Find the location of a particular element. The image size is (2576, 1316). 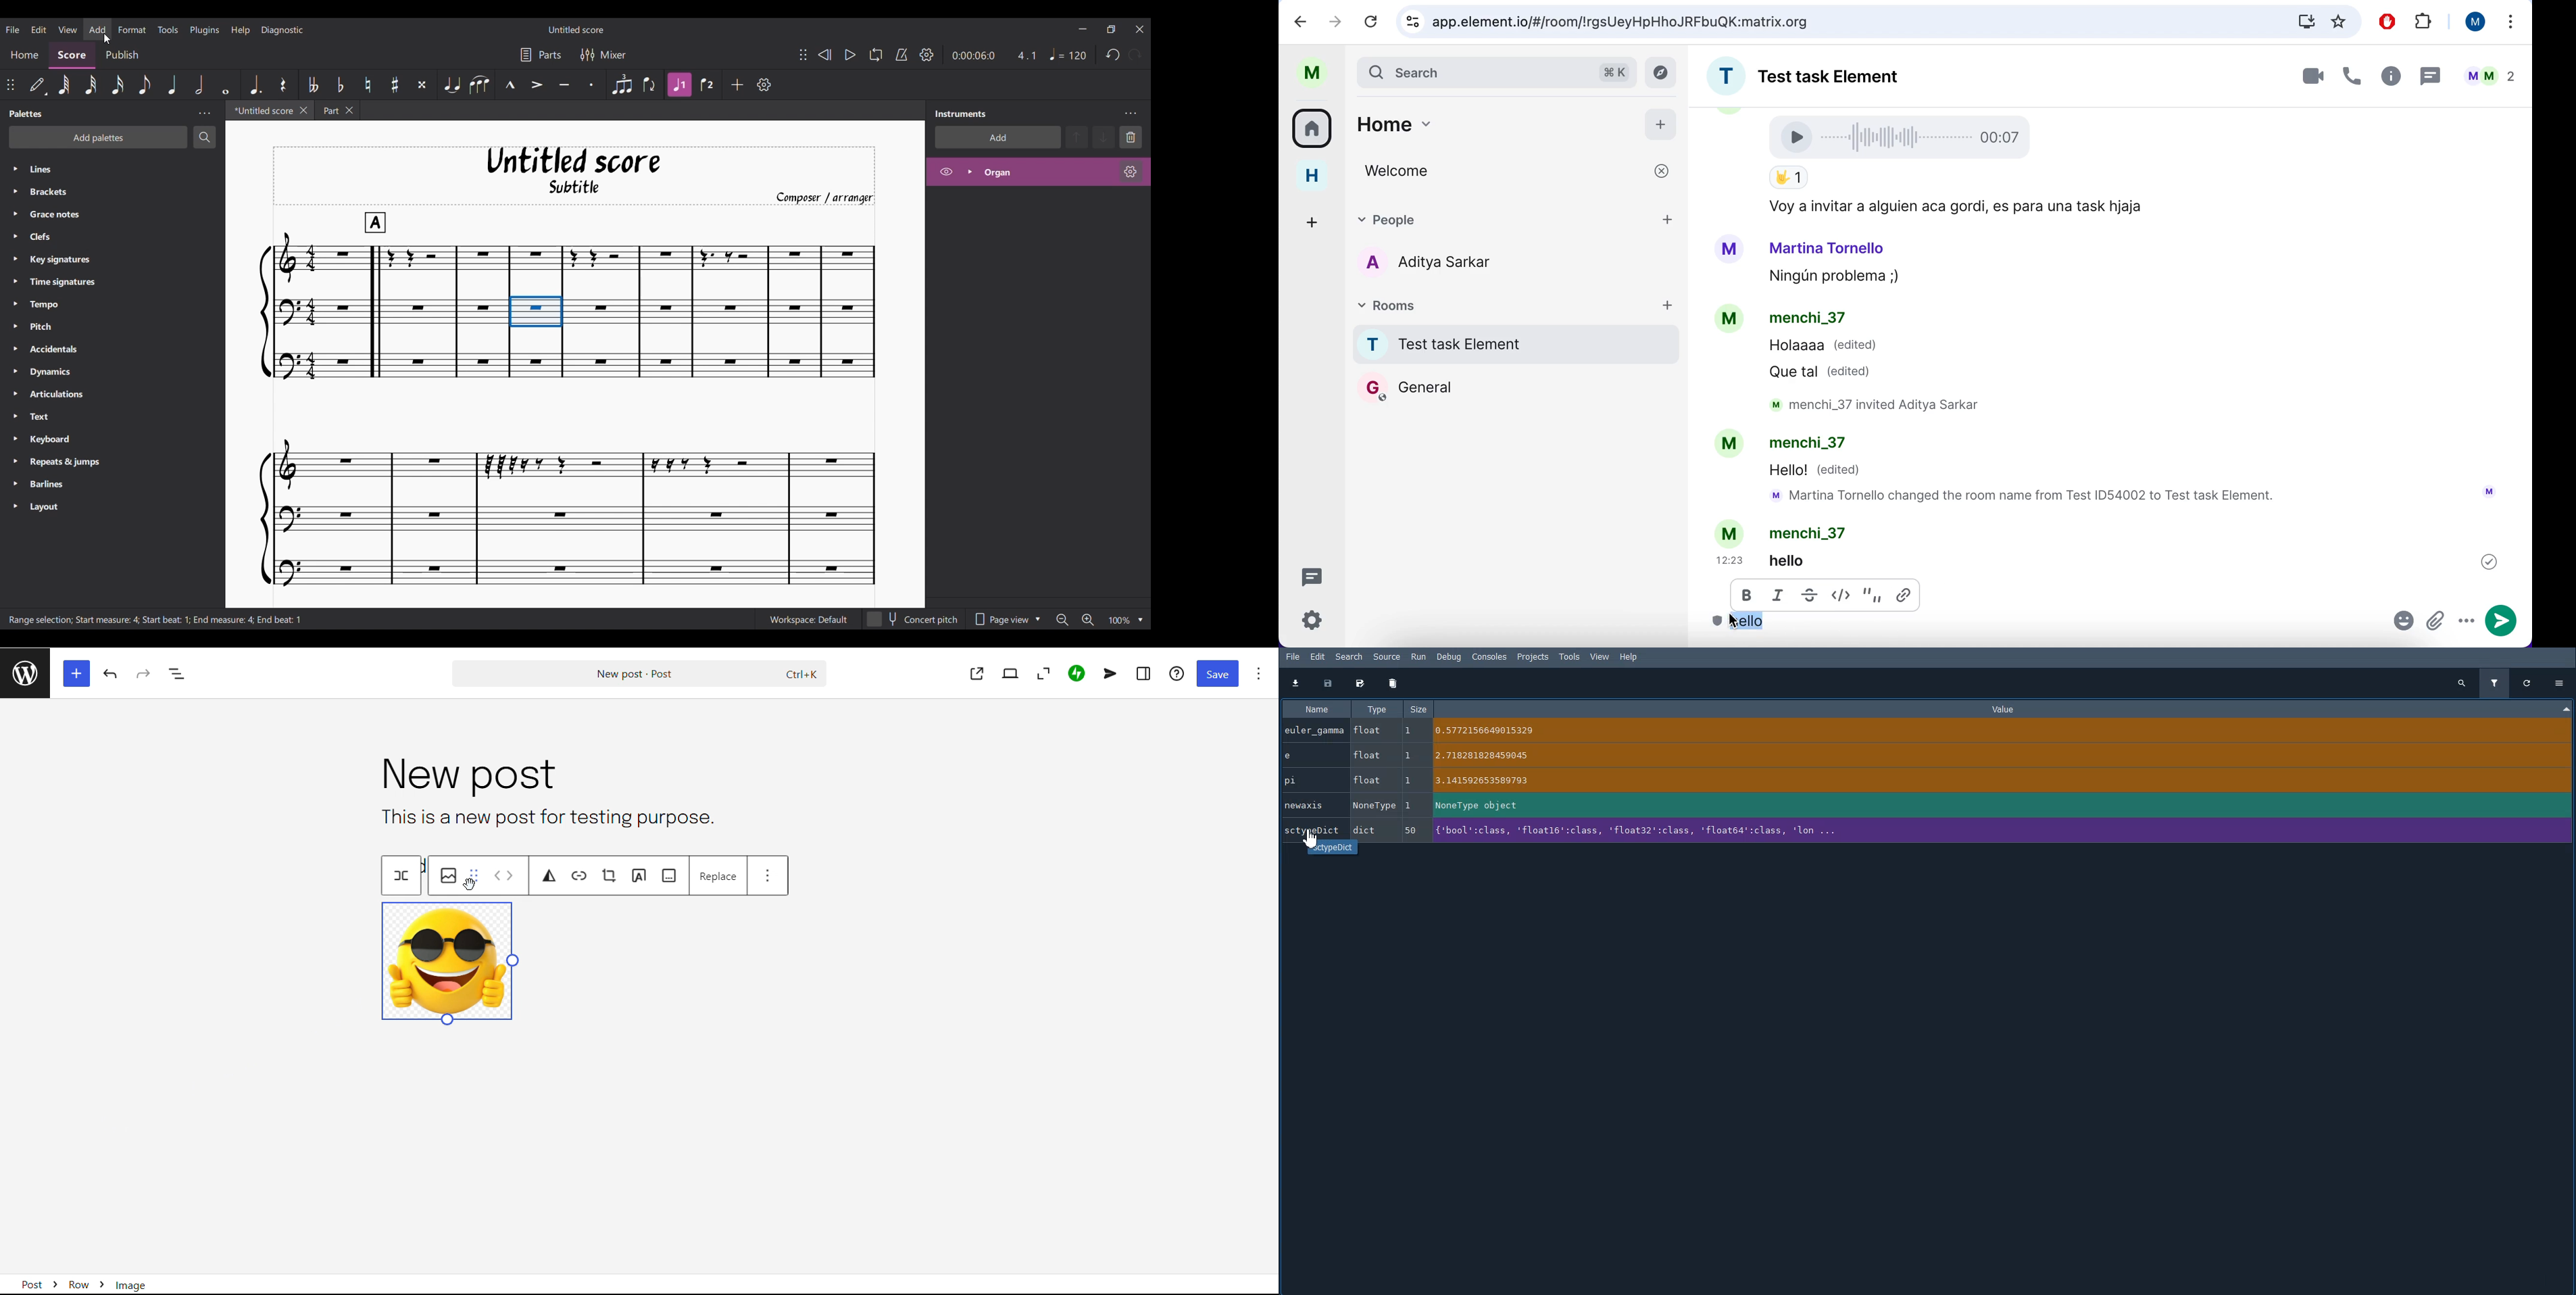

settings is located at coordinates (1144, 673).